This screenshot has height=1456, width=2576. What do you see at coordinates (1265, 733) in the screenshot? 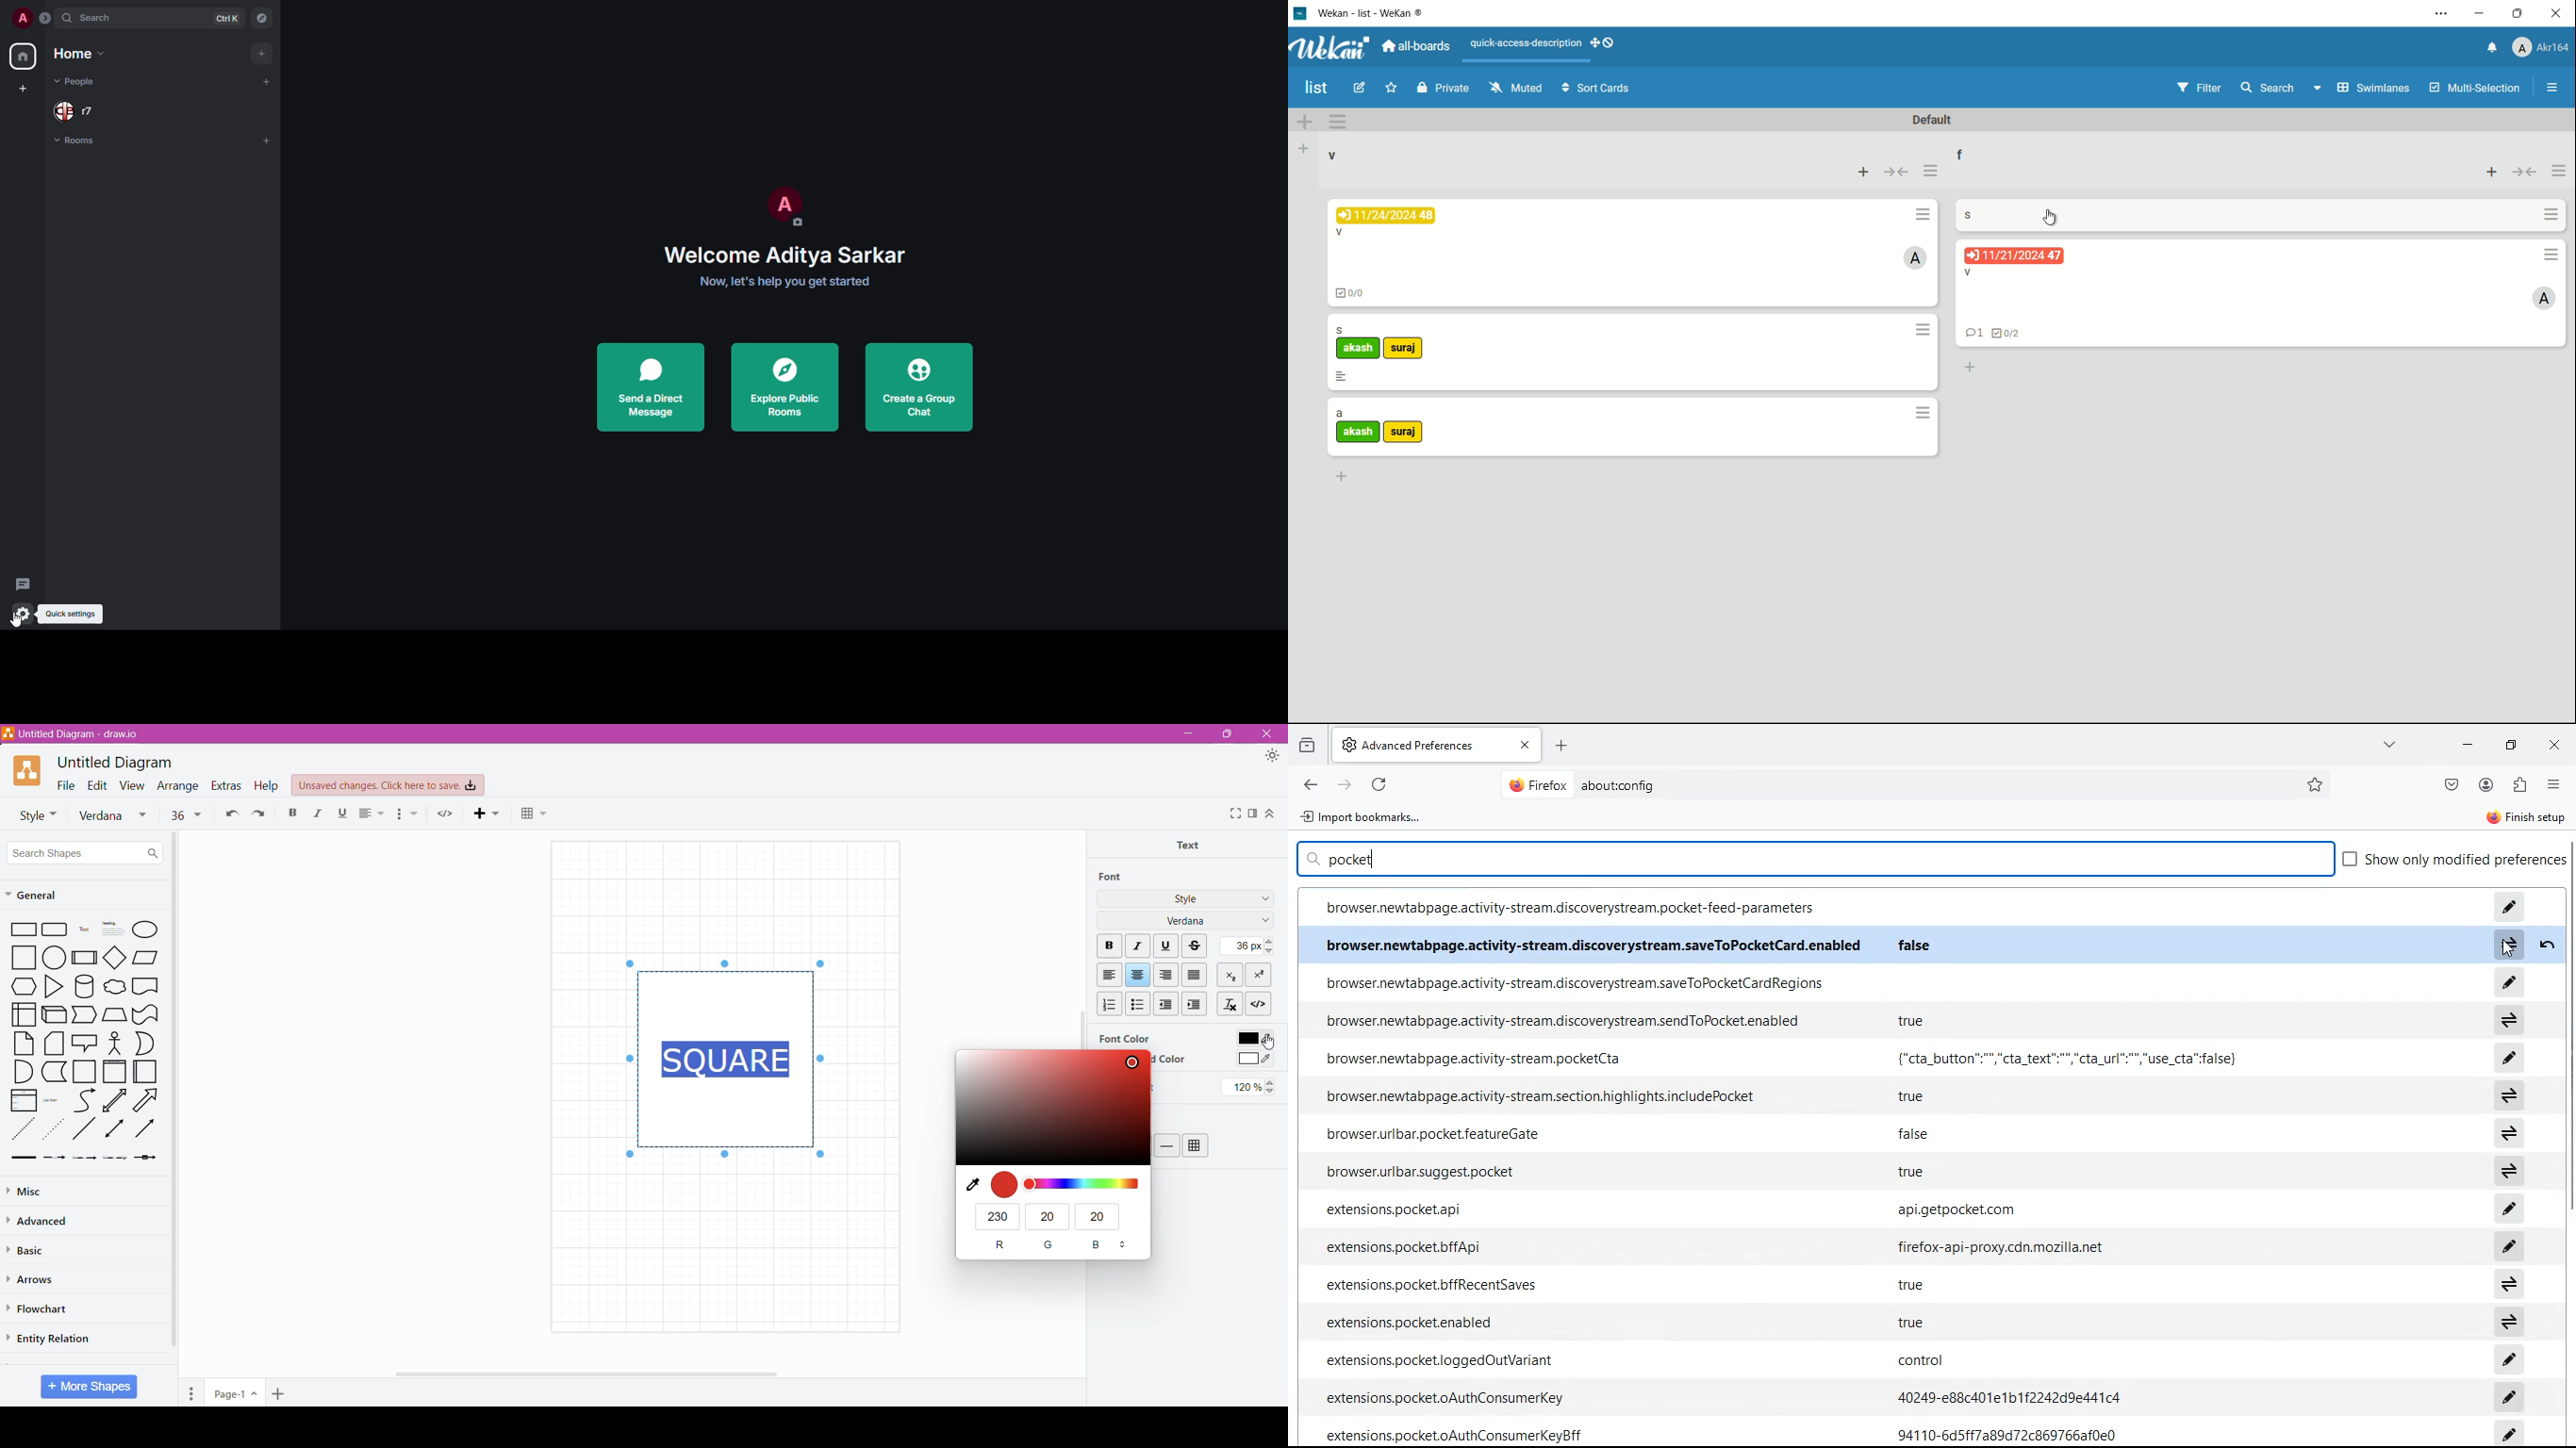
I see `Close` at bounding box center [1265, 733].